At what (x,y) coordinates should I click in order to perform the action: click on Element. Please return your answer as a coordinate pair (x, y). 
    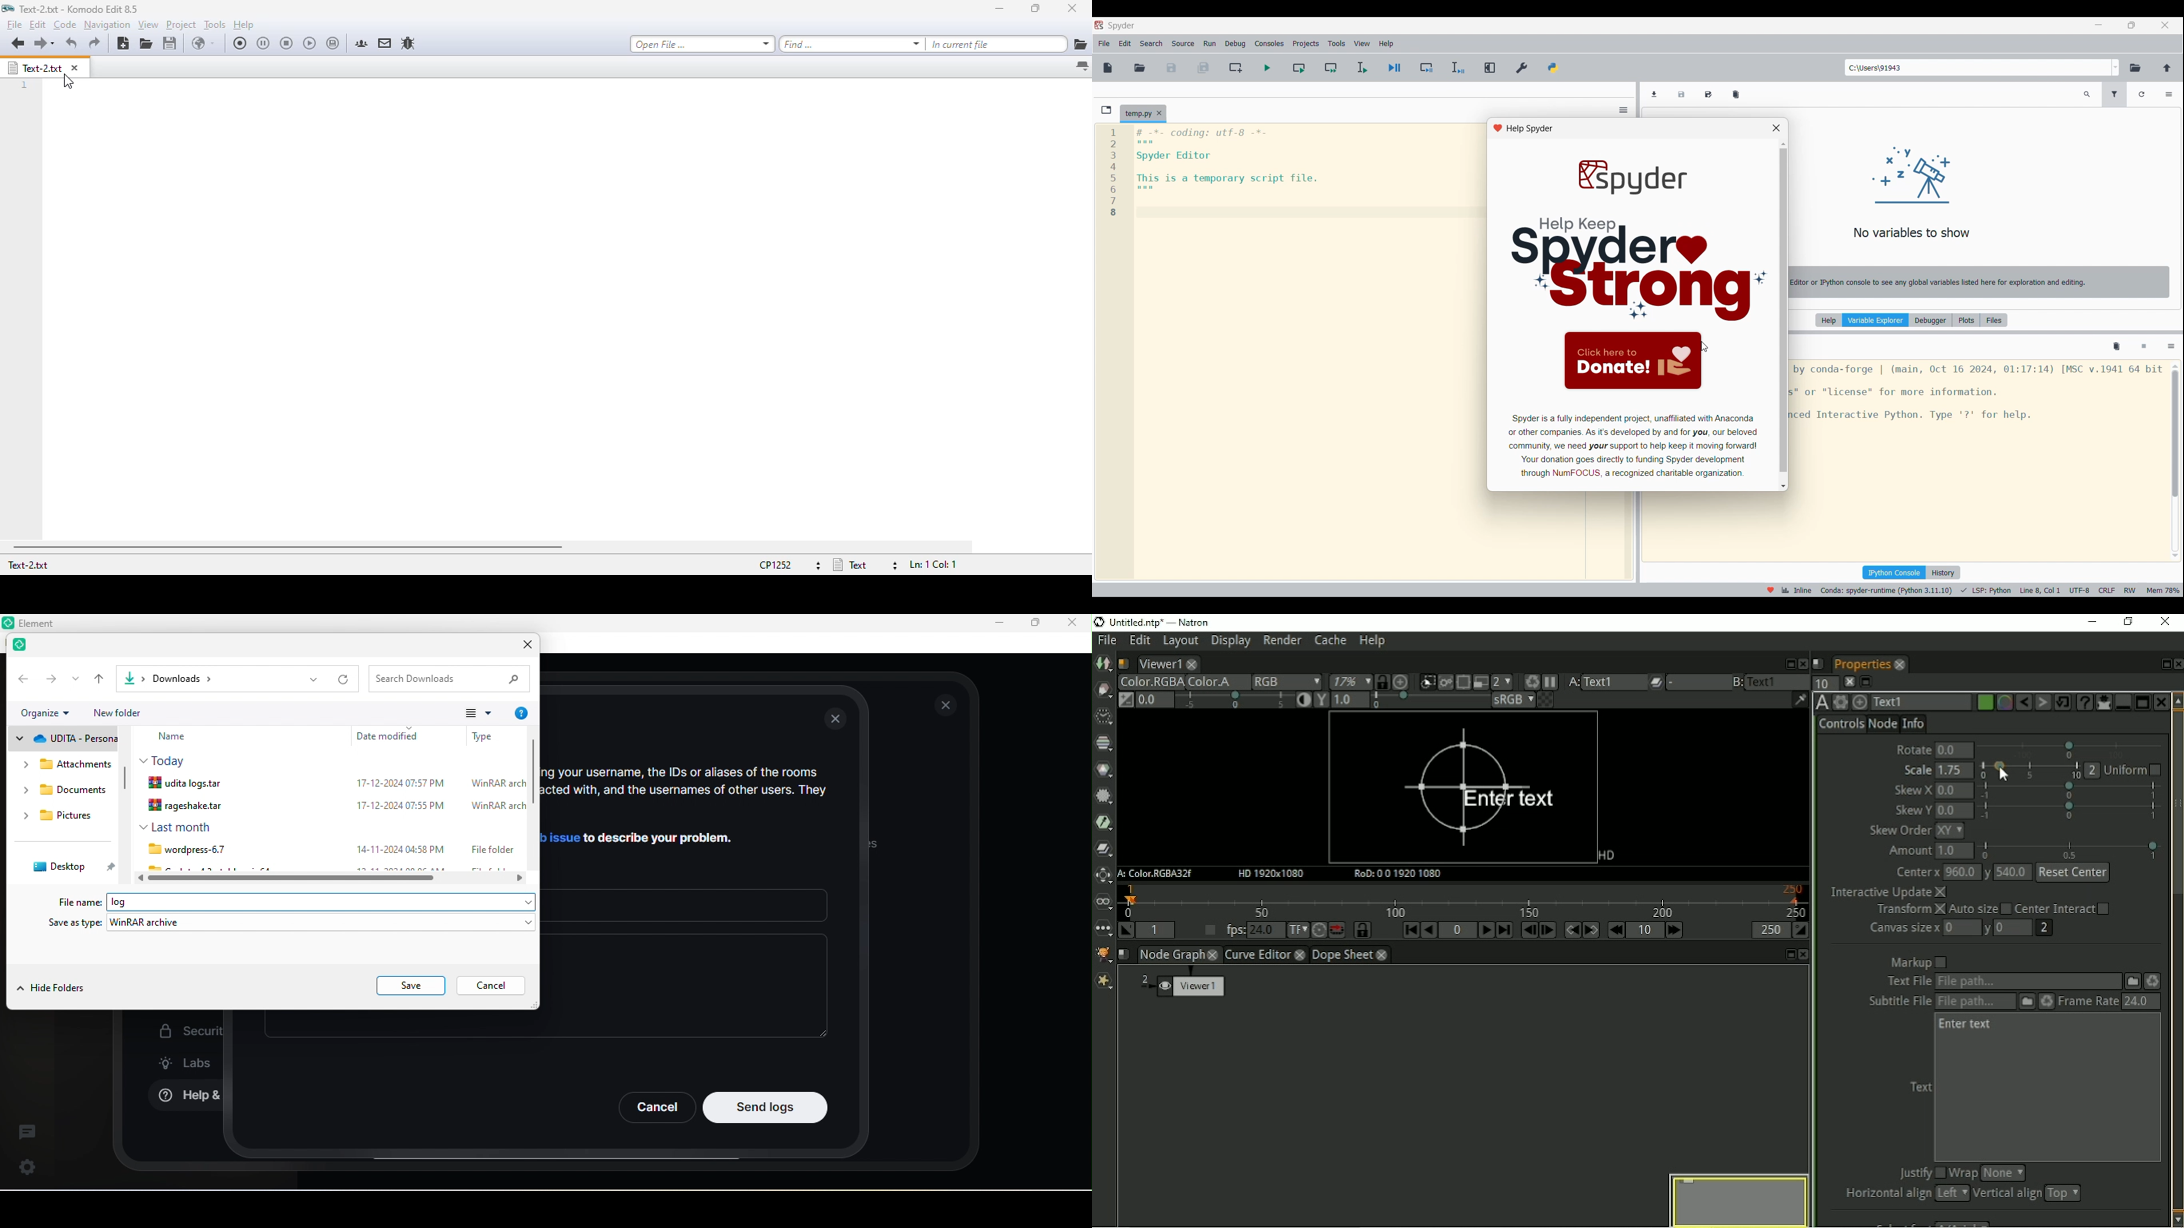
    Looking at the image, I should click on (43, 623).